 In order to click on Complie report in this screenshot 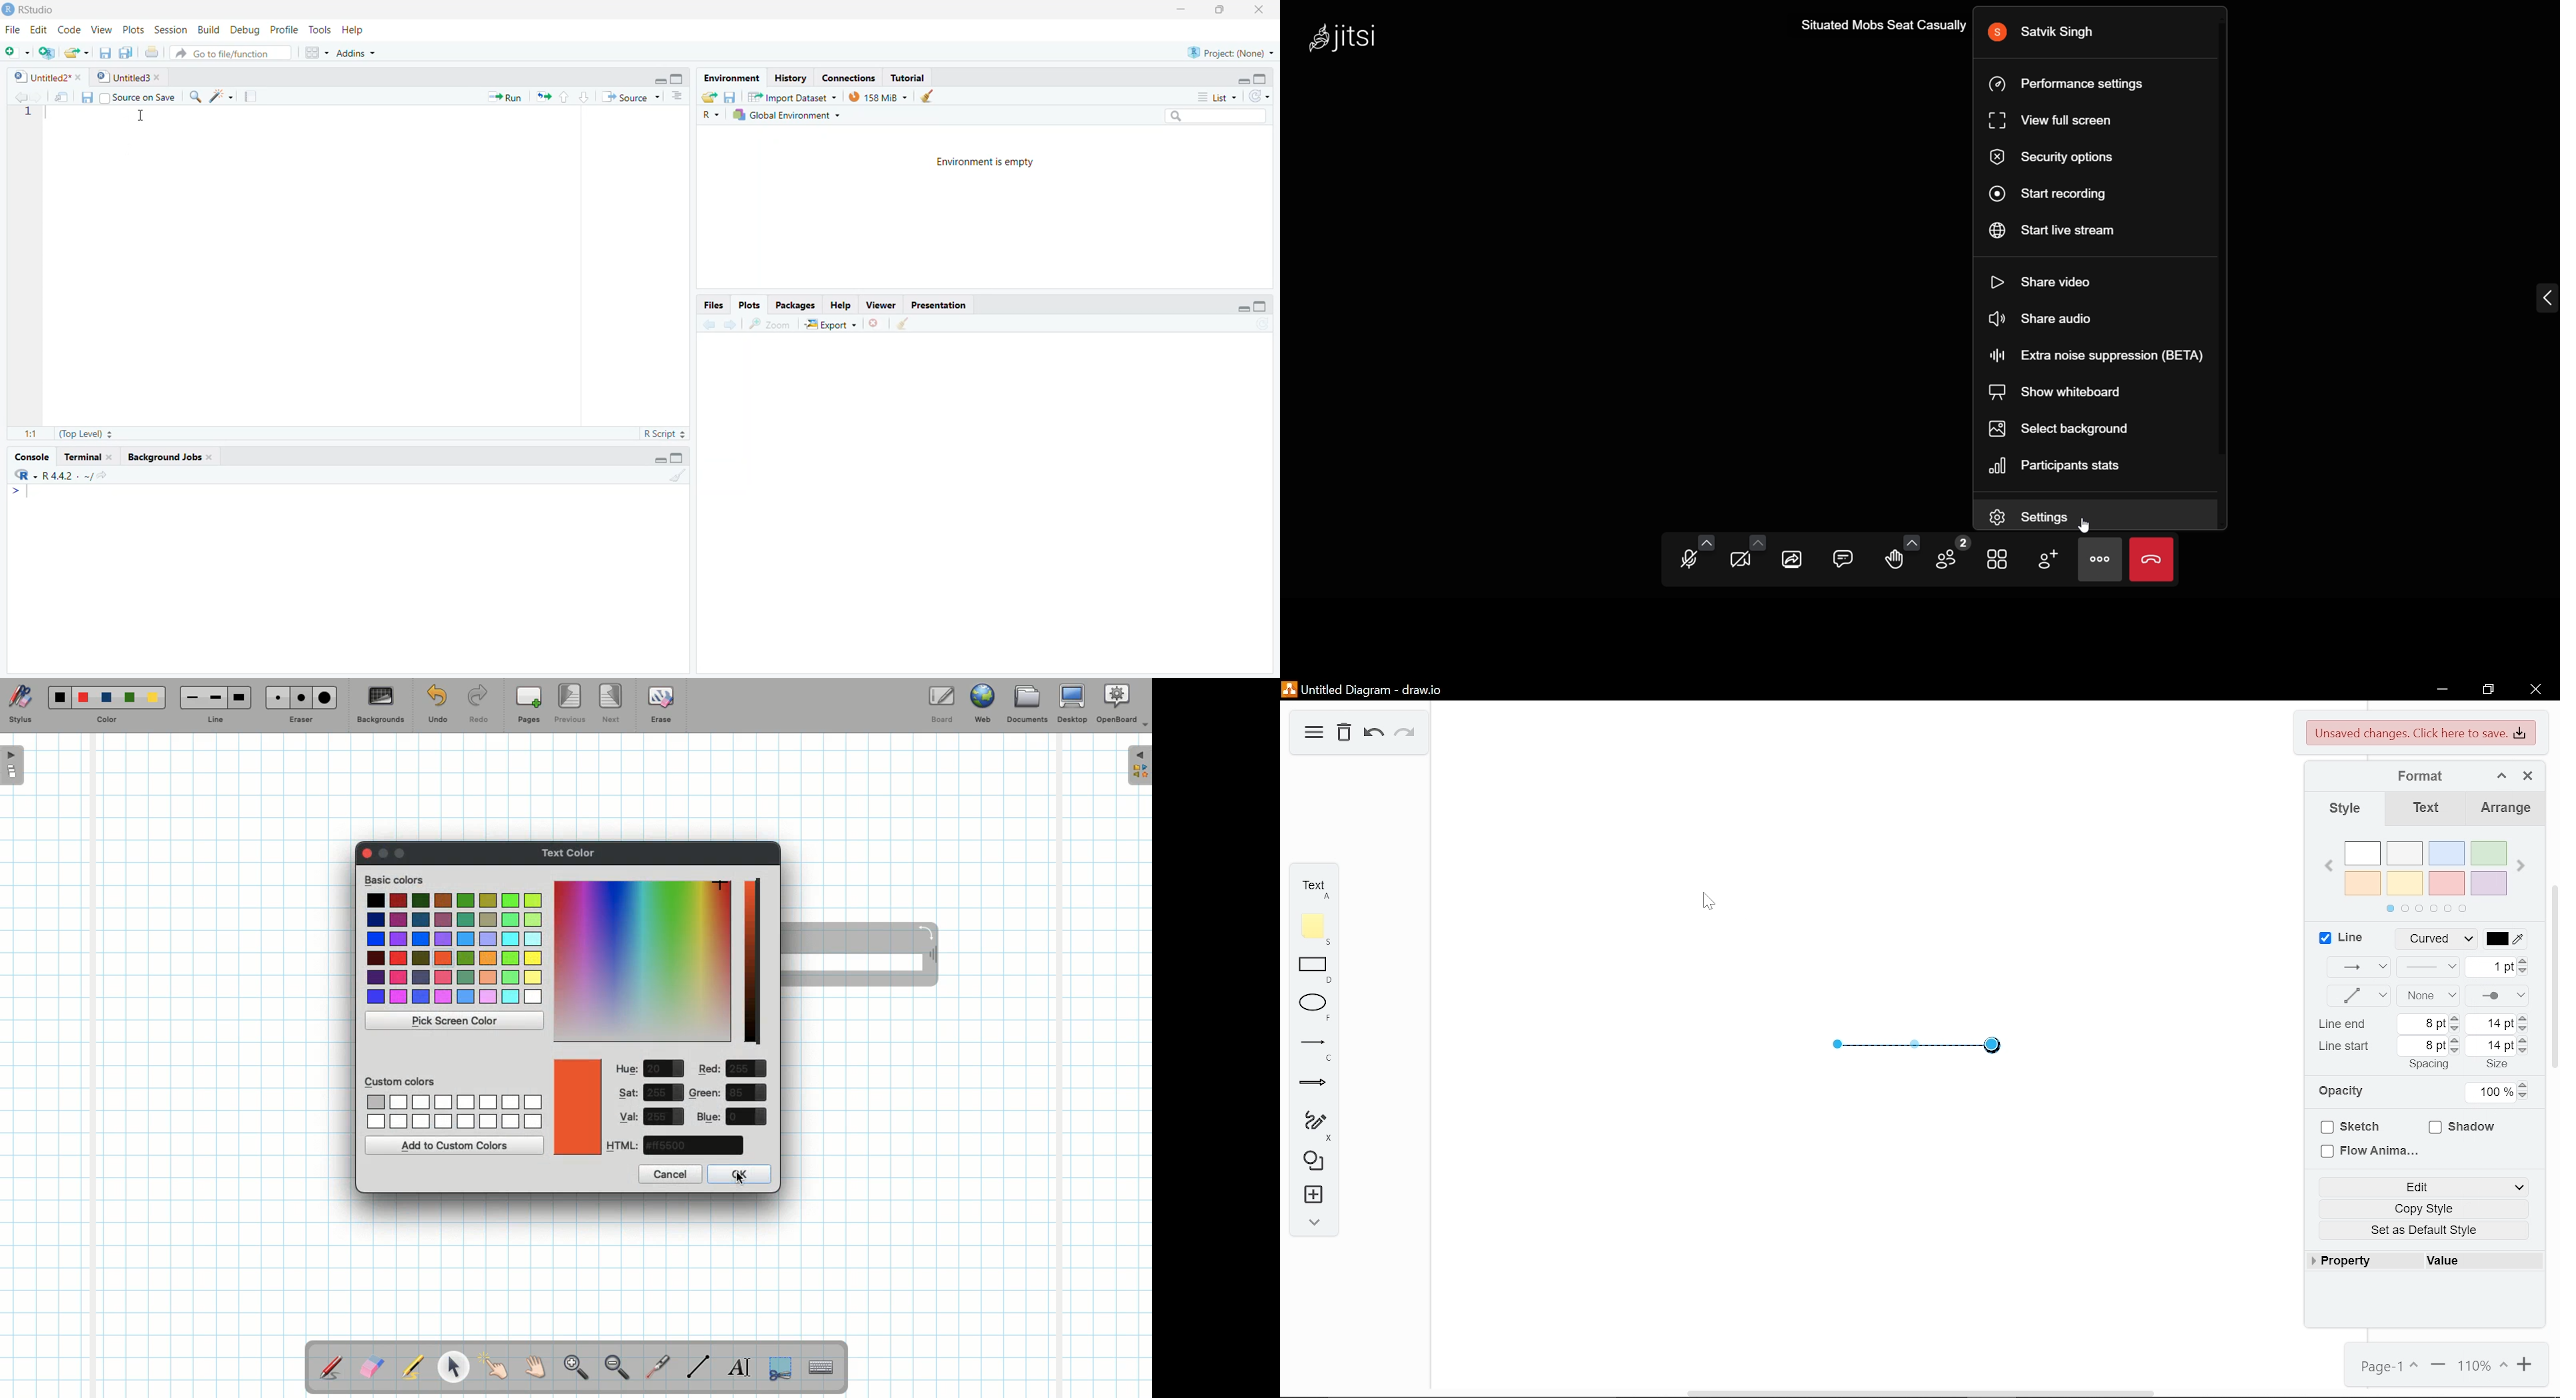, I will do `click(254, 97)`.